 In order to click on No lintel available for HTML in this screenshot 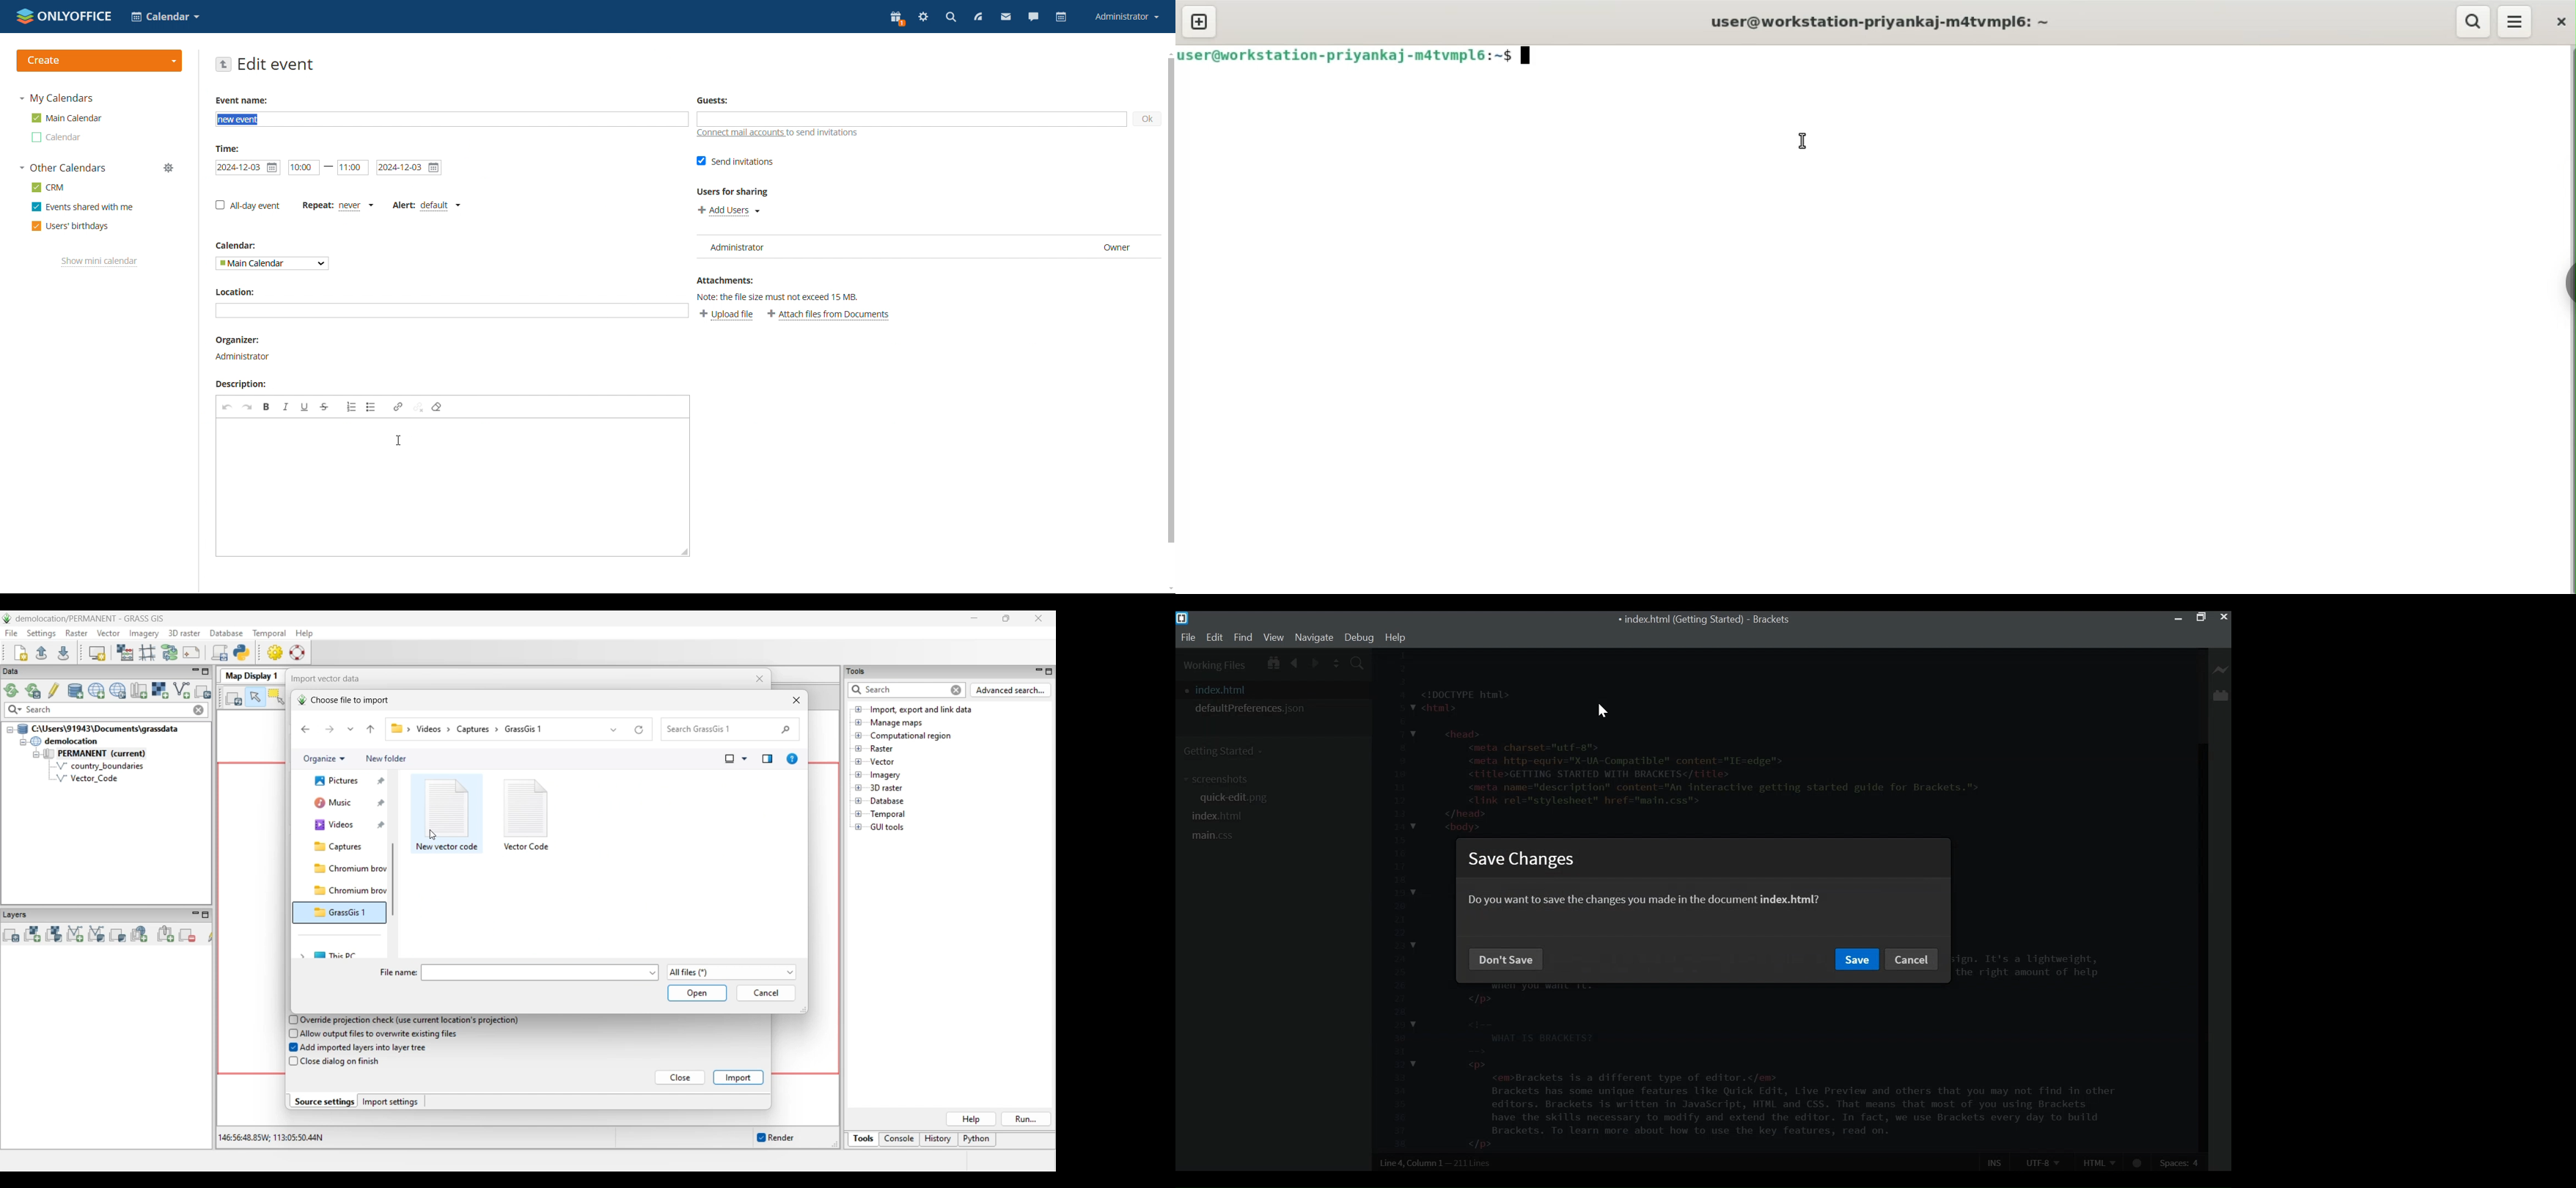, I will do `click(2138, 1163)`.